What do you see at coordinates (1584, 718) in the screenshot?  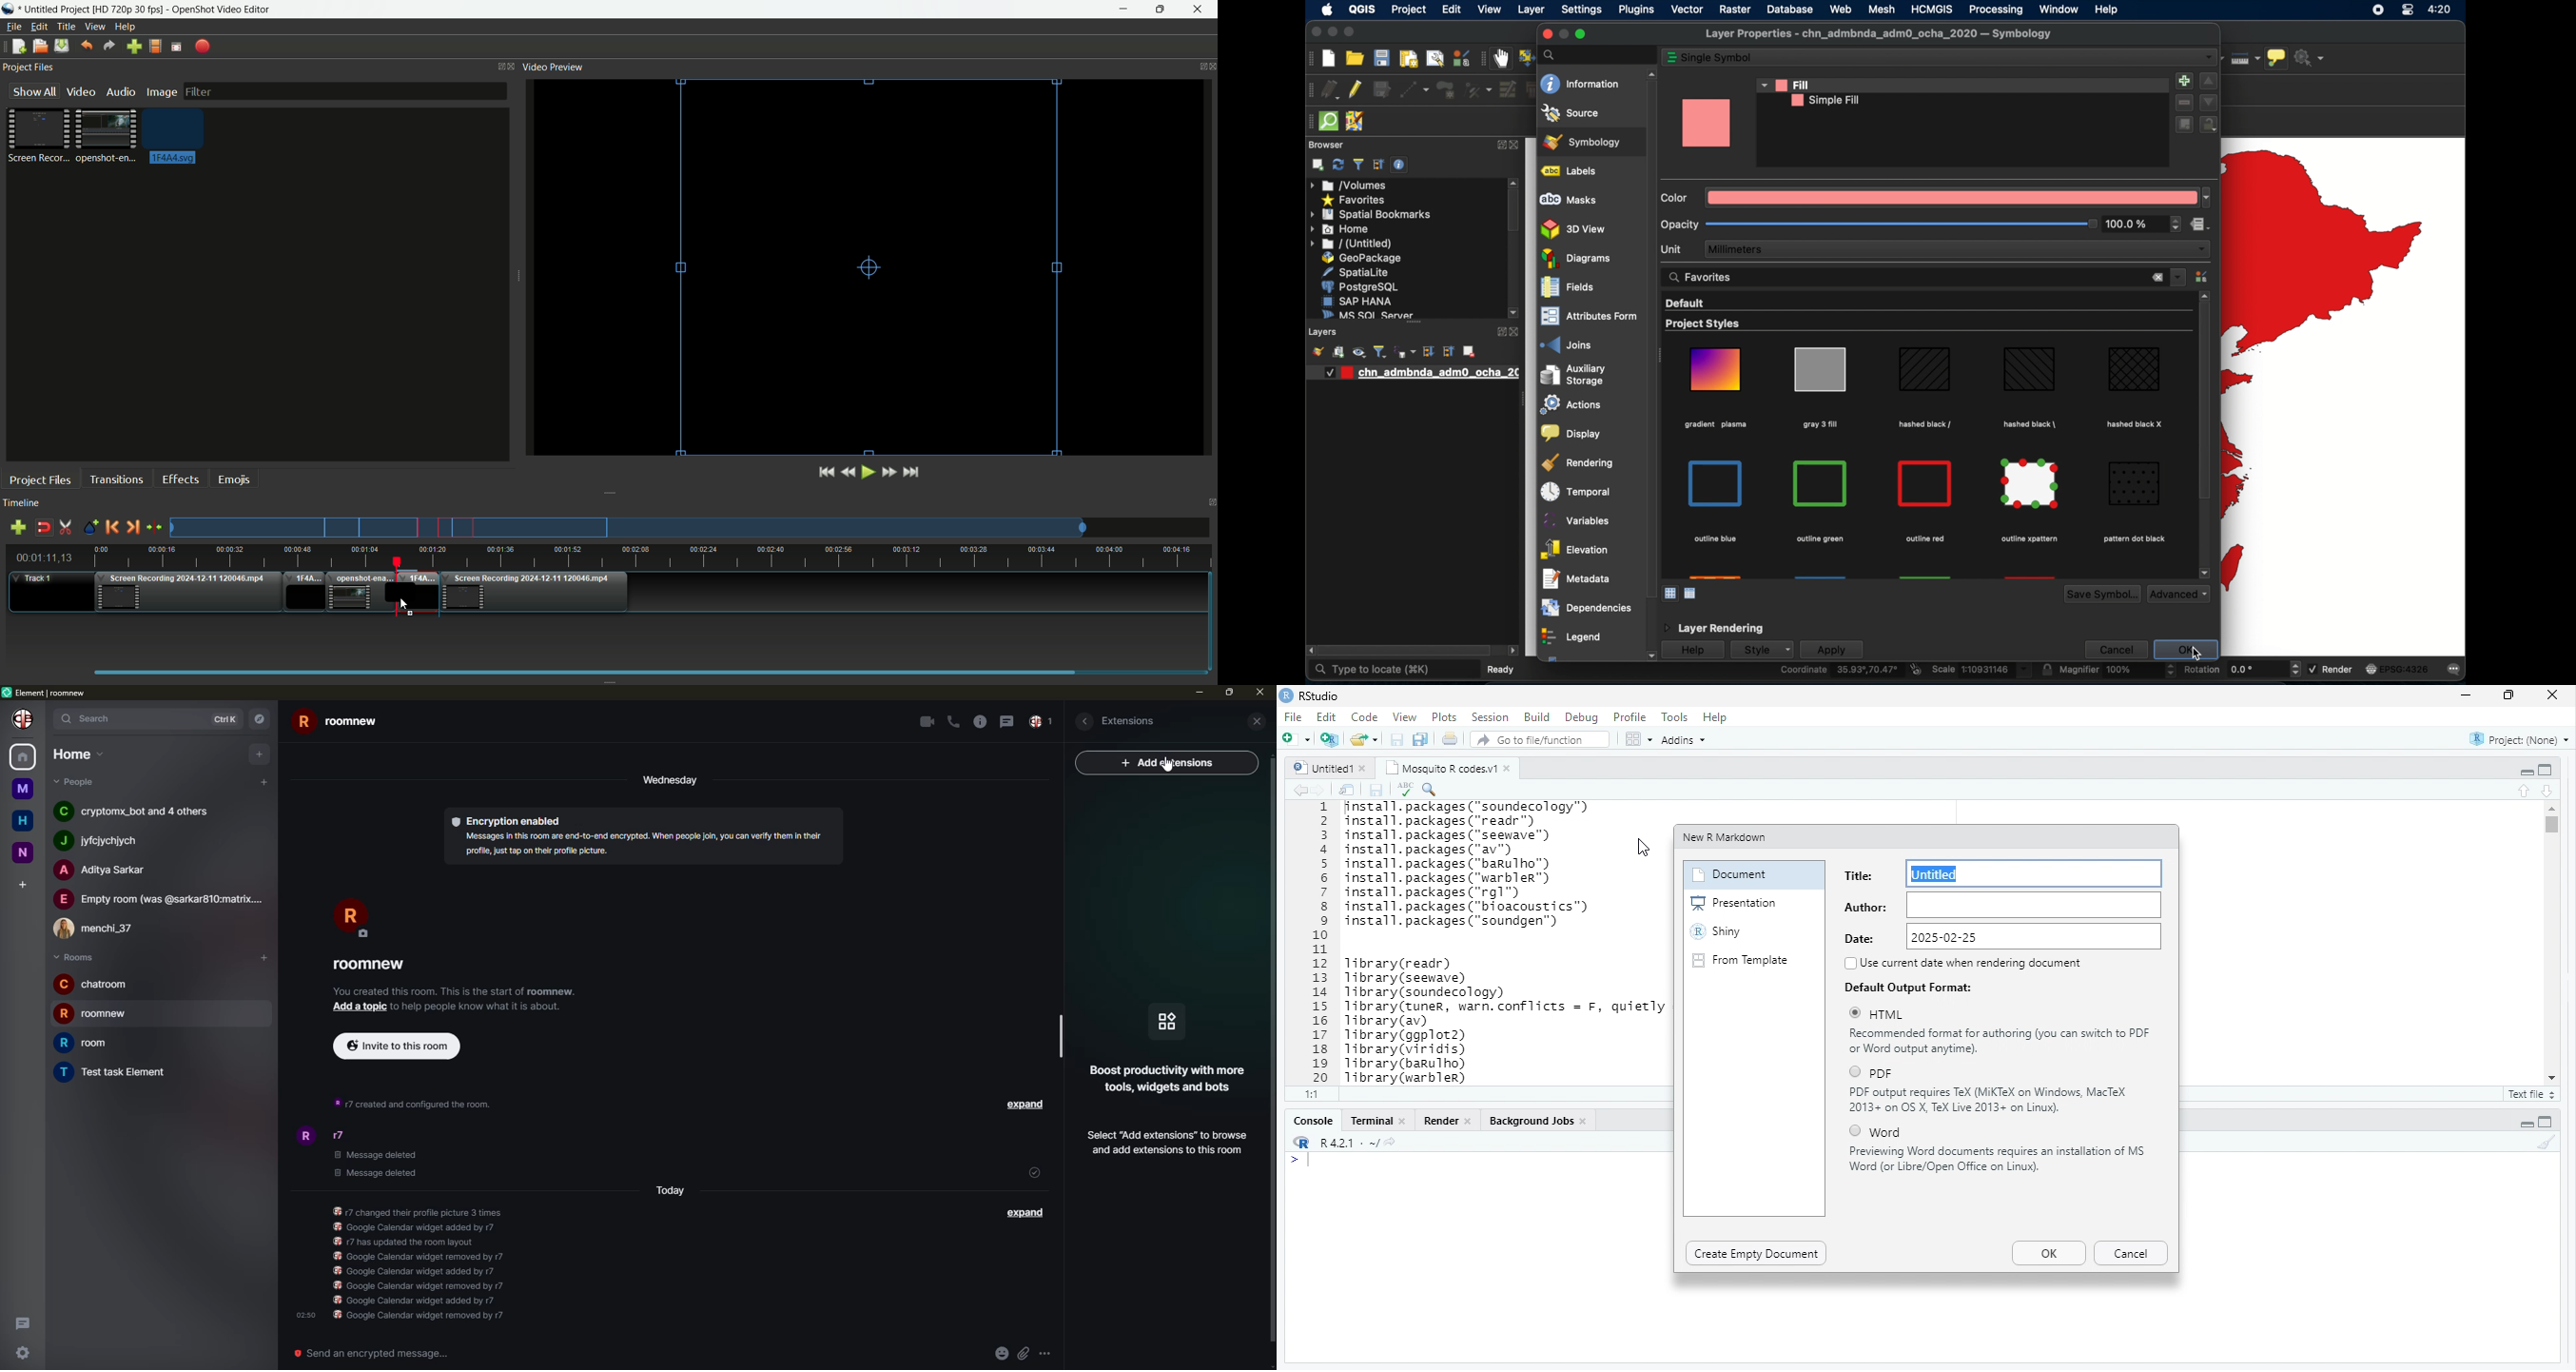 I see `Debug` at bounding box center [1584, 718].